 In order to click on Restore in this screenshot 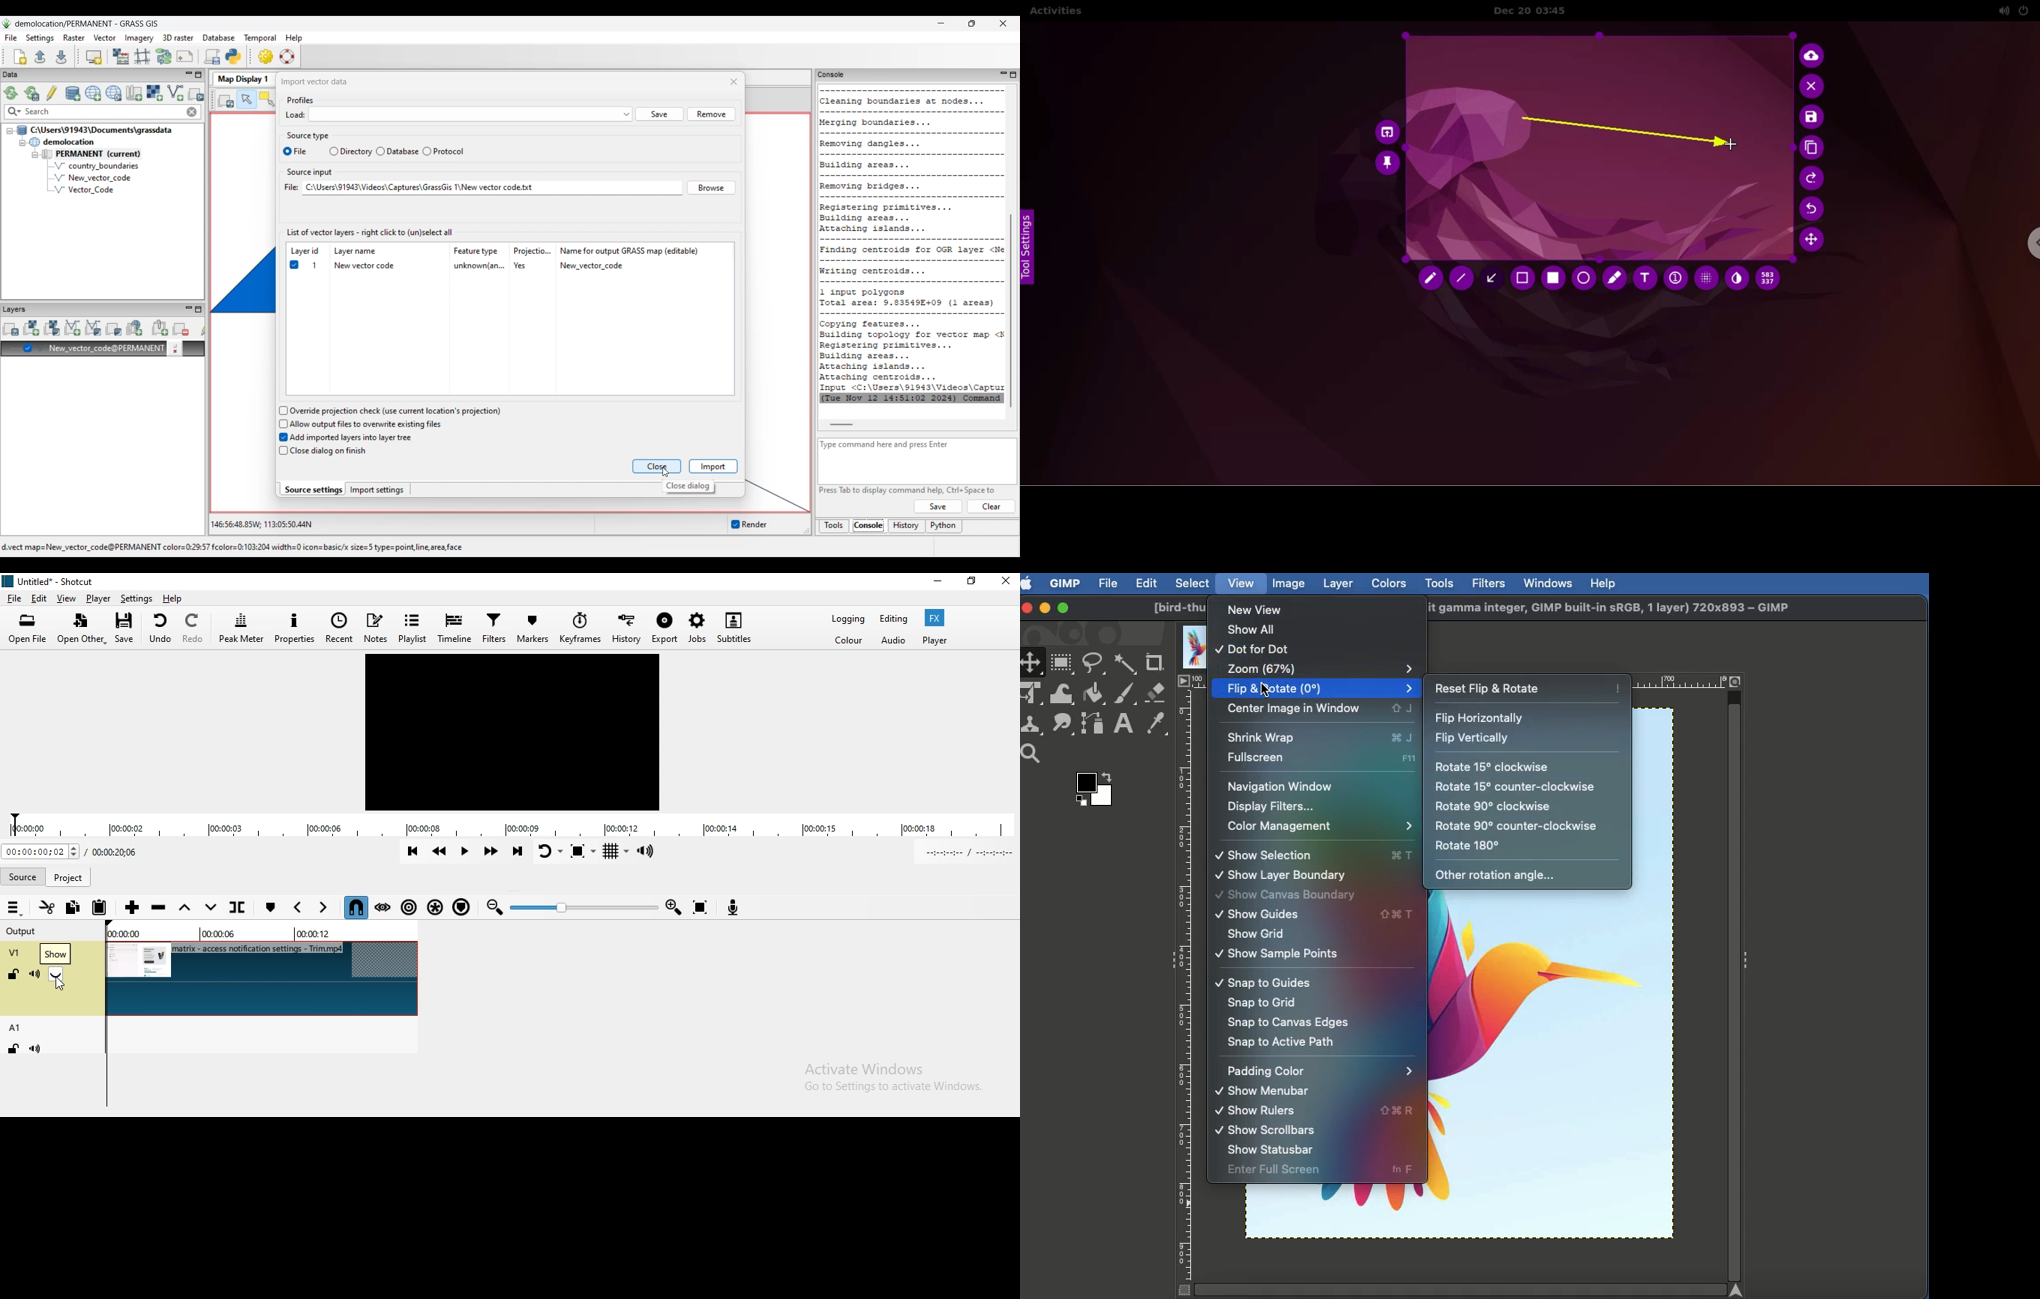, I will do `click(972, 583)`.